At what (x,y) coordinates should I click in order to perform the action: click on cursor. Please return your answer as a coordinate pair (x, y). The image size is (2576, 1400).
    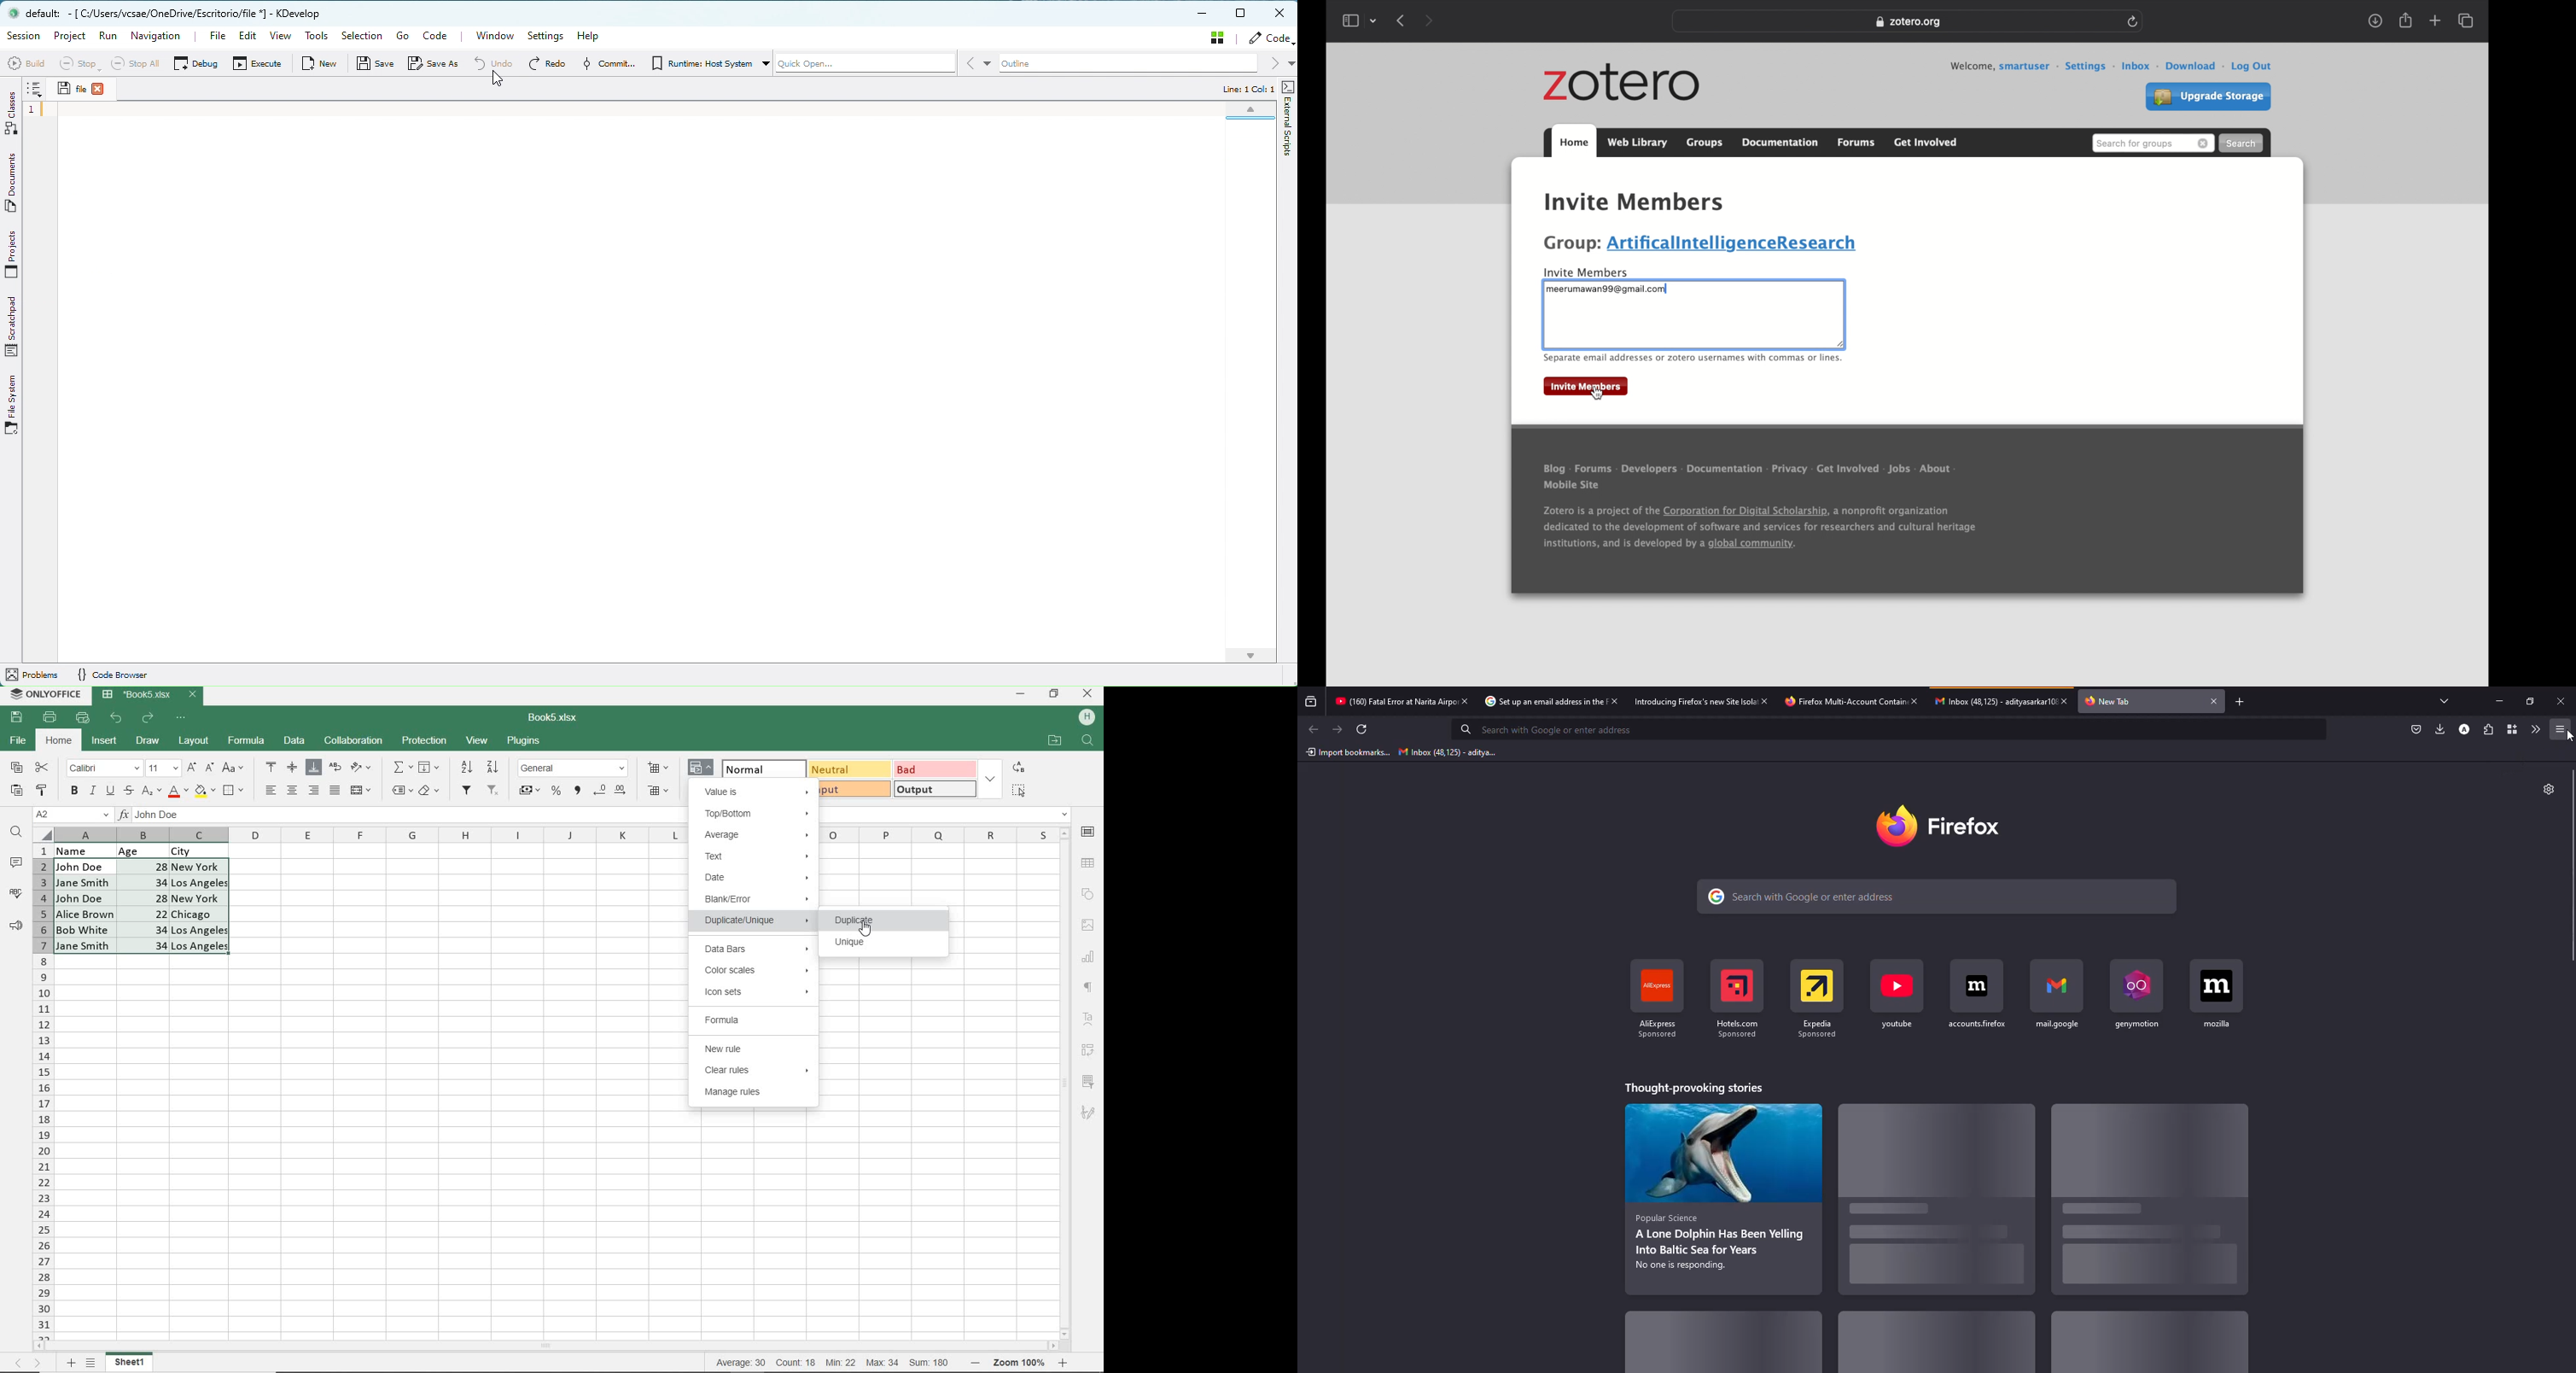
    Looking at the image, I should click on (2569, 737).